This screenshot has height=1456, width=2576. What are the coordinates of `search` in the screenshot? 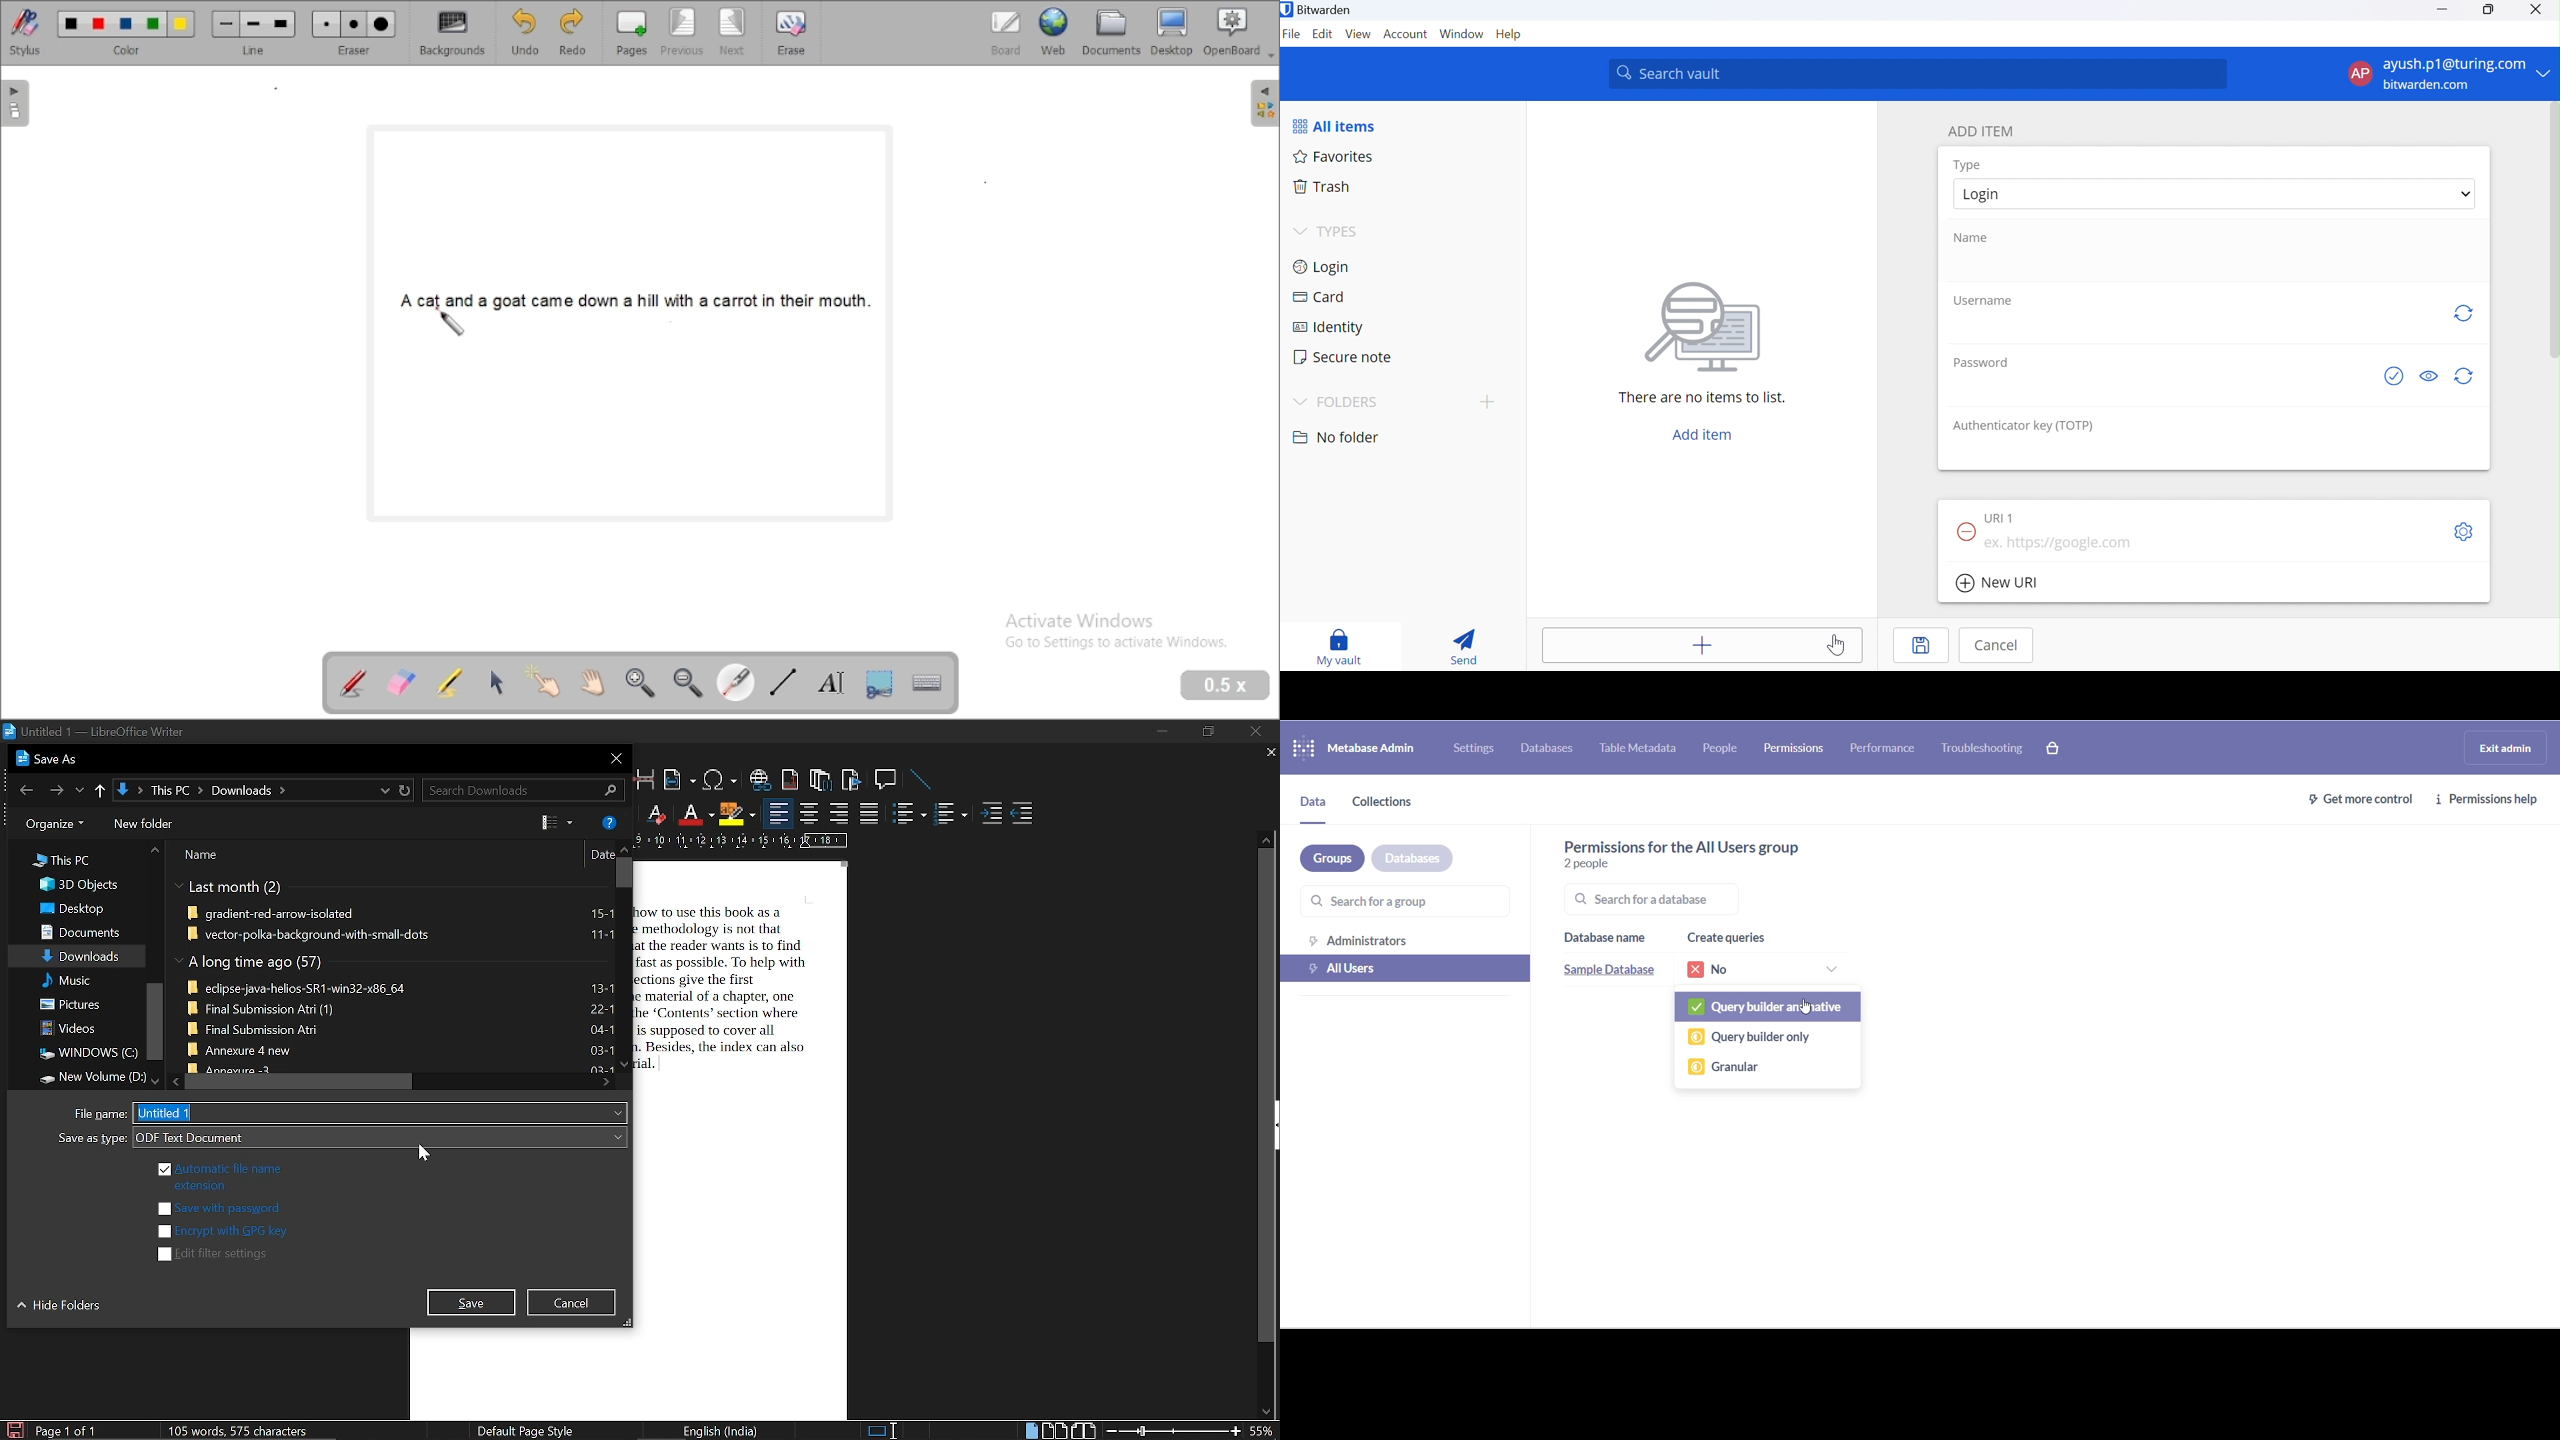 It's located at (520, 791).